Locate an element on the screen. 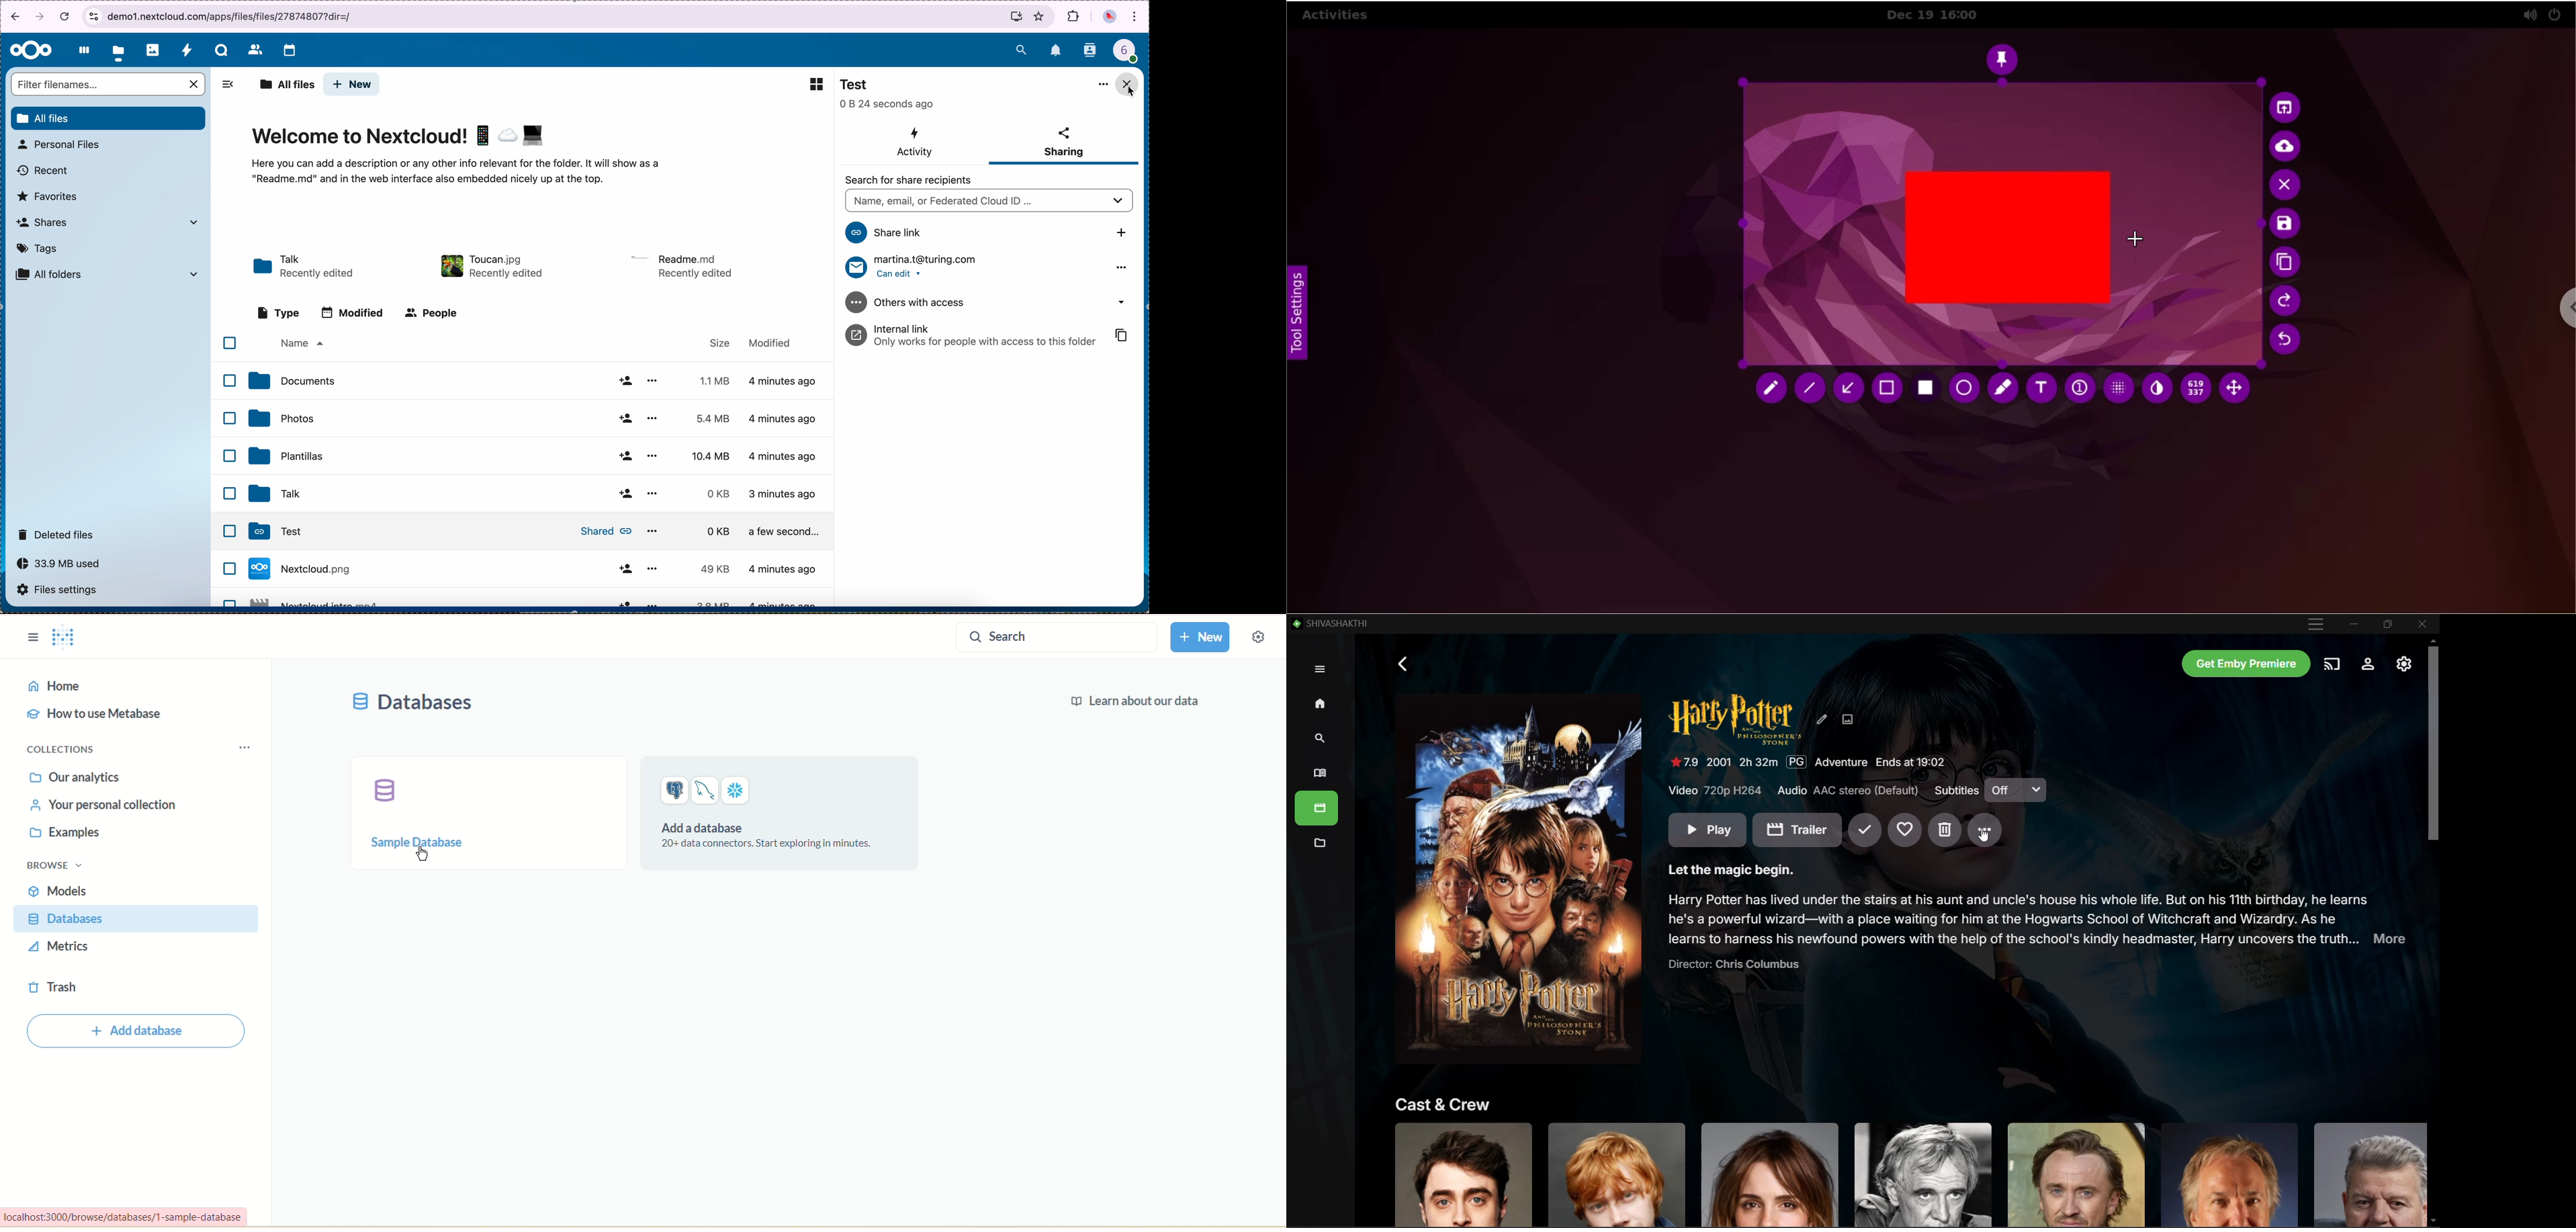  retangle tool is located at coordinates (1888, 389).